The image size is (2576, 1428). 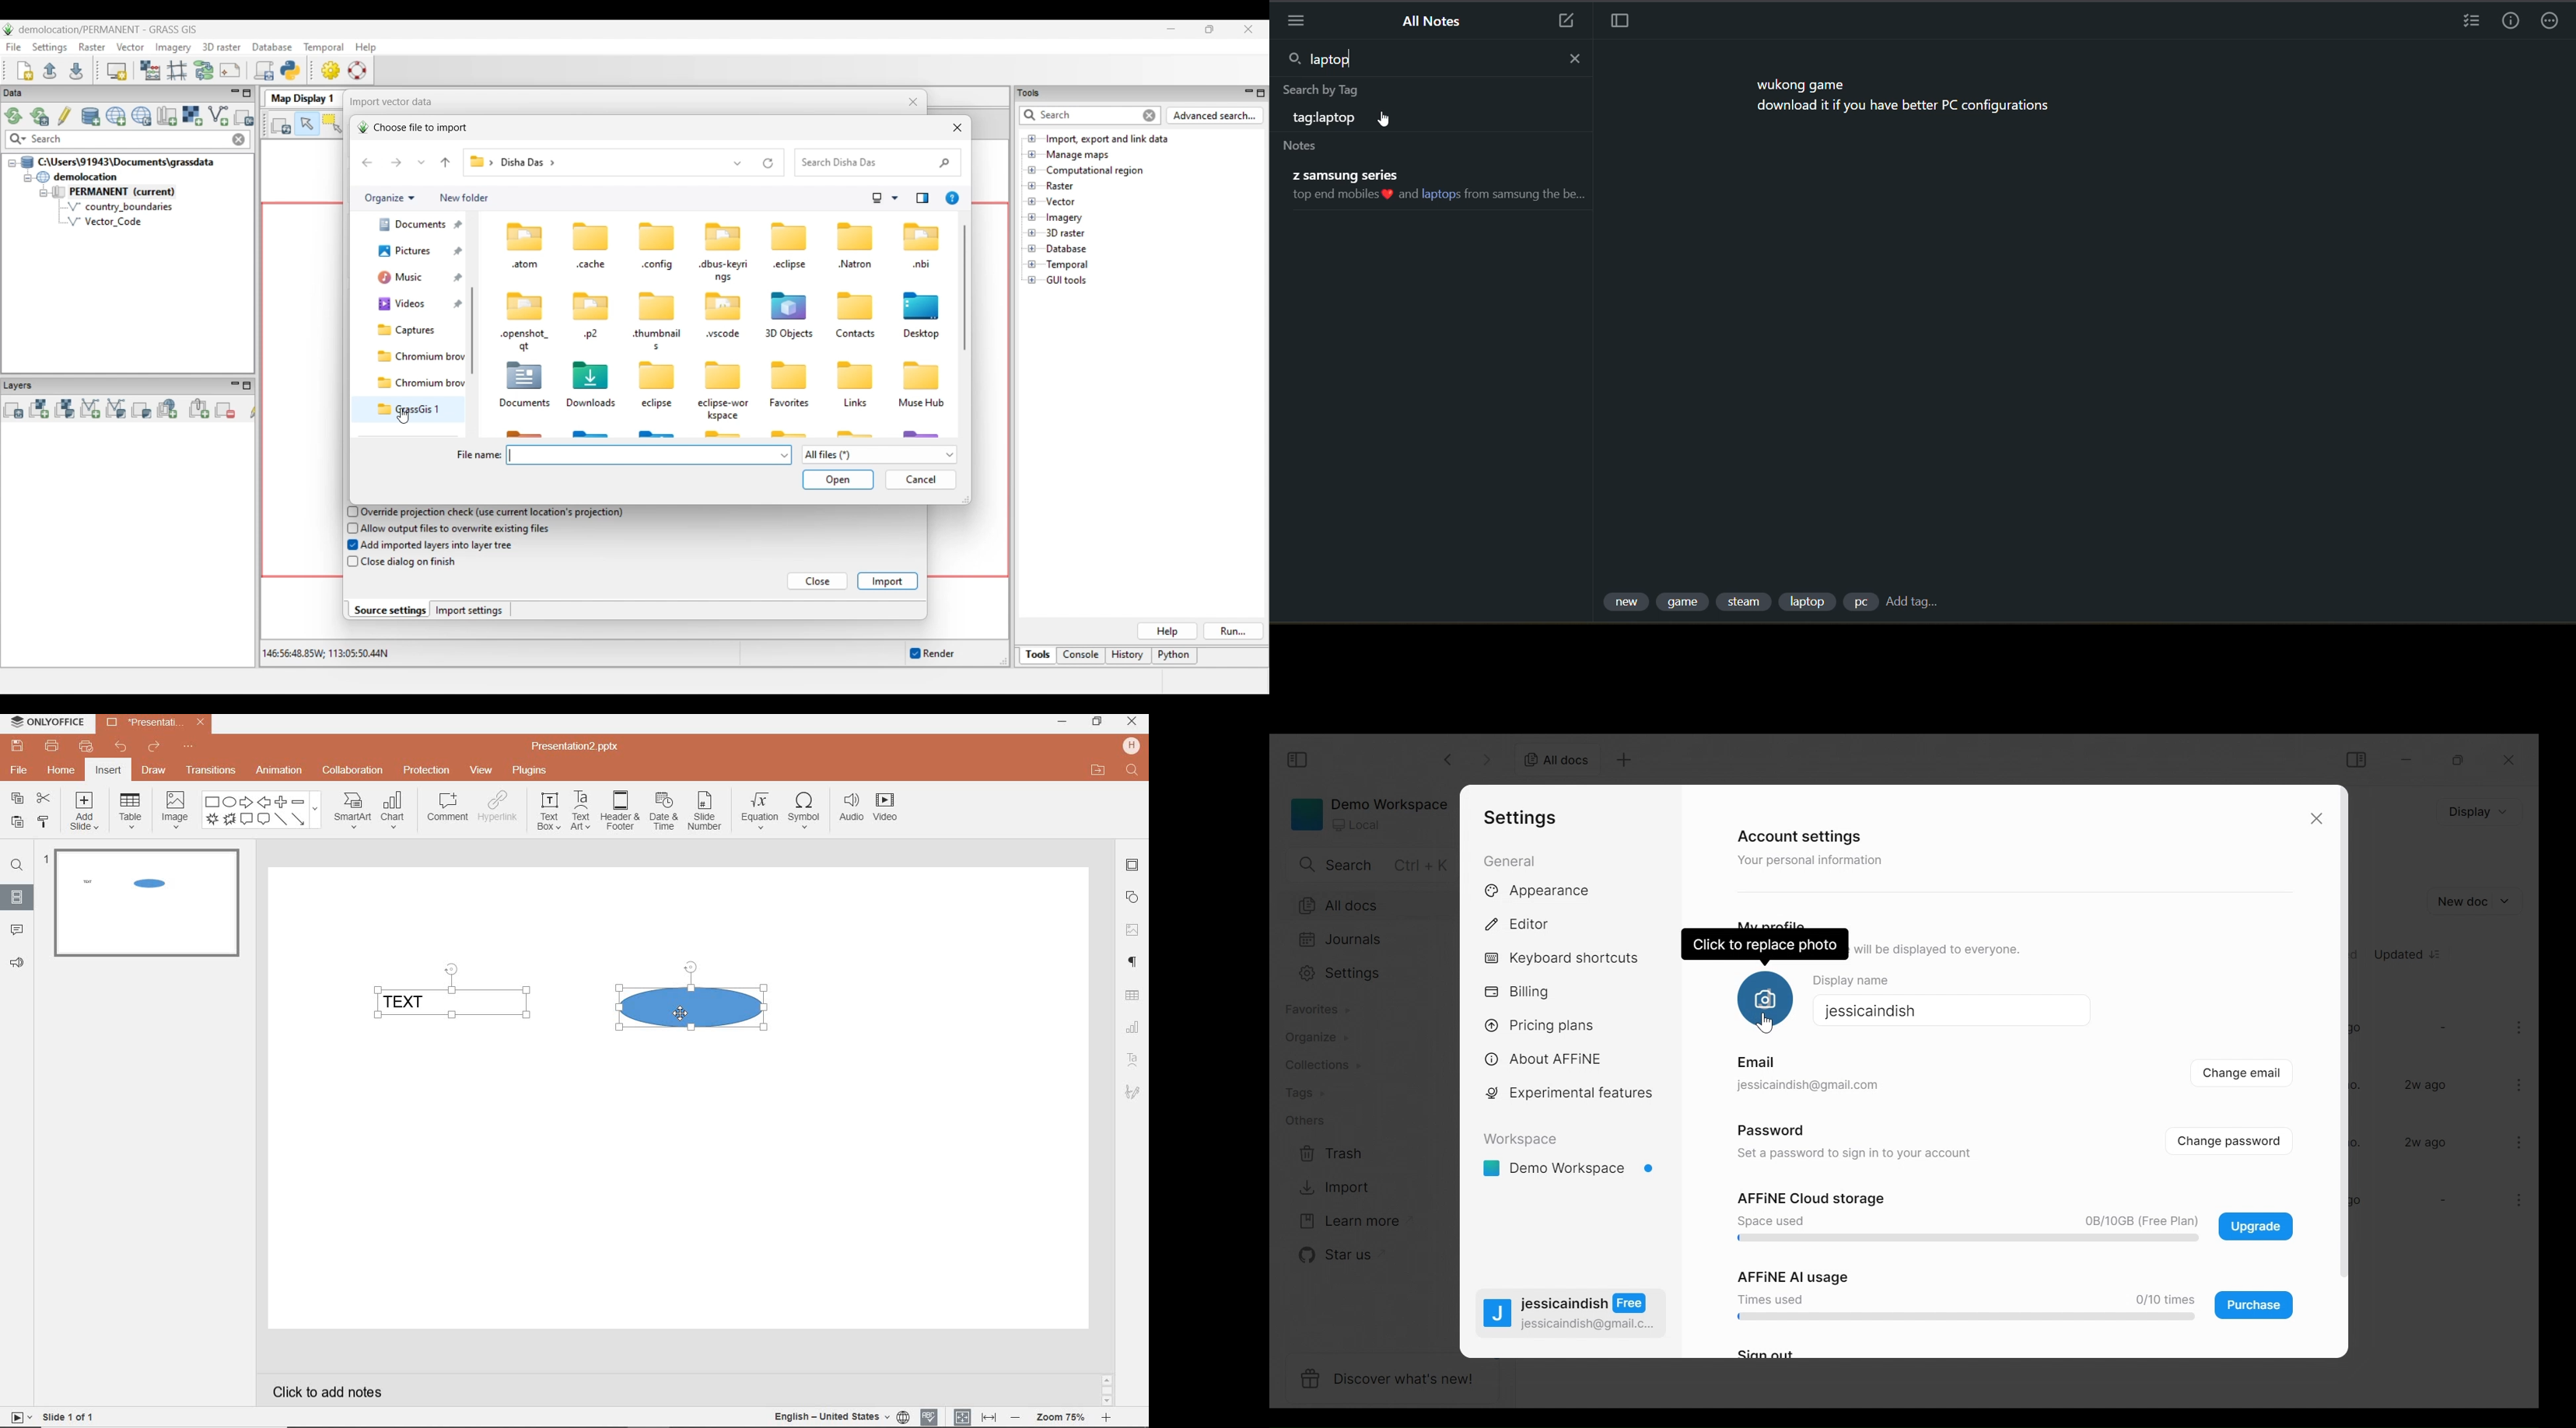 I want to click on 0B/10GB (Free Plan), so click(x=2138, y=1222).